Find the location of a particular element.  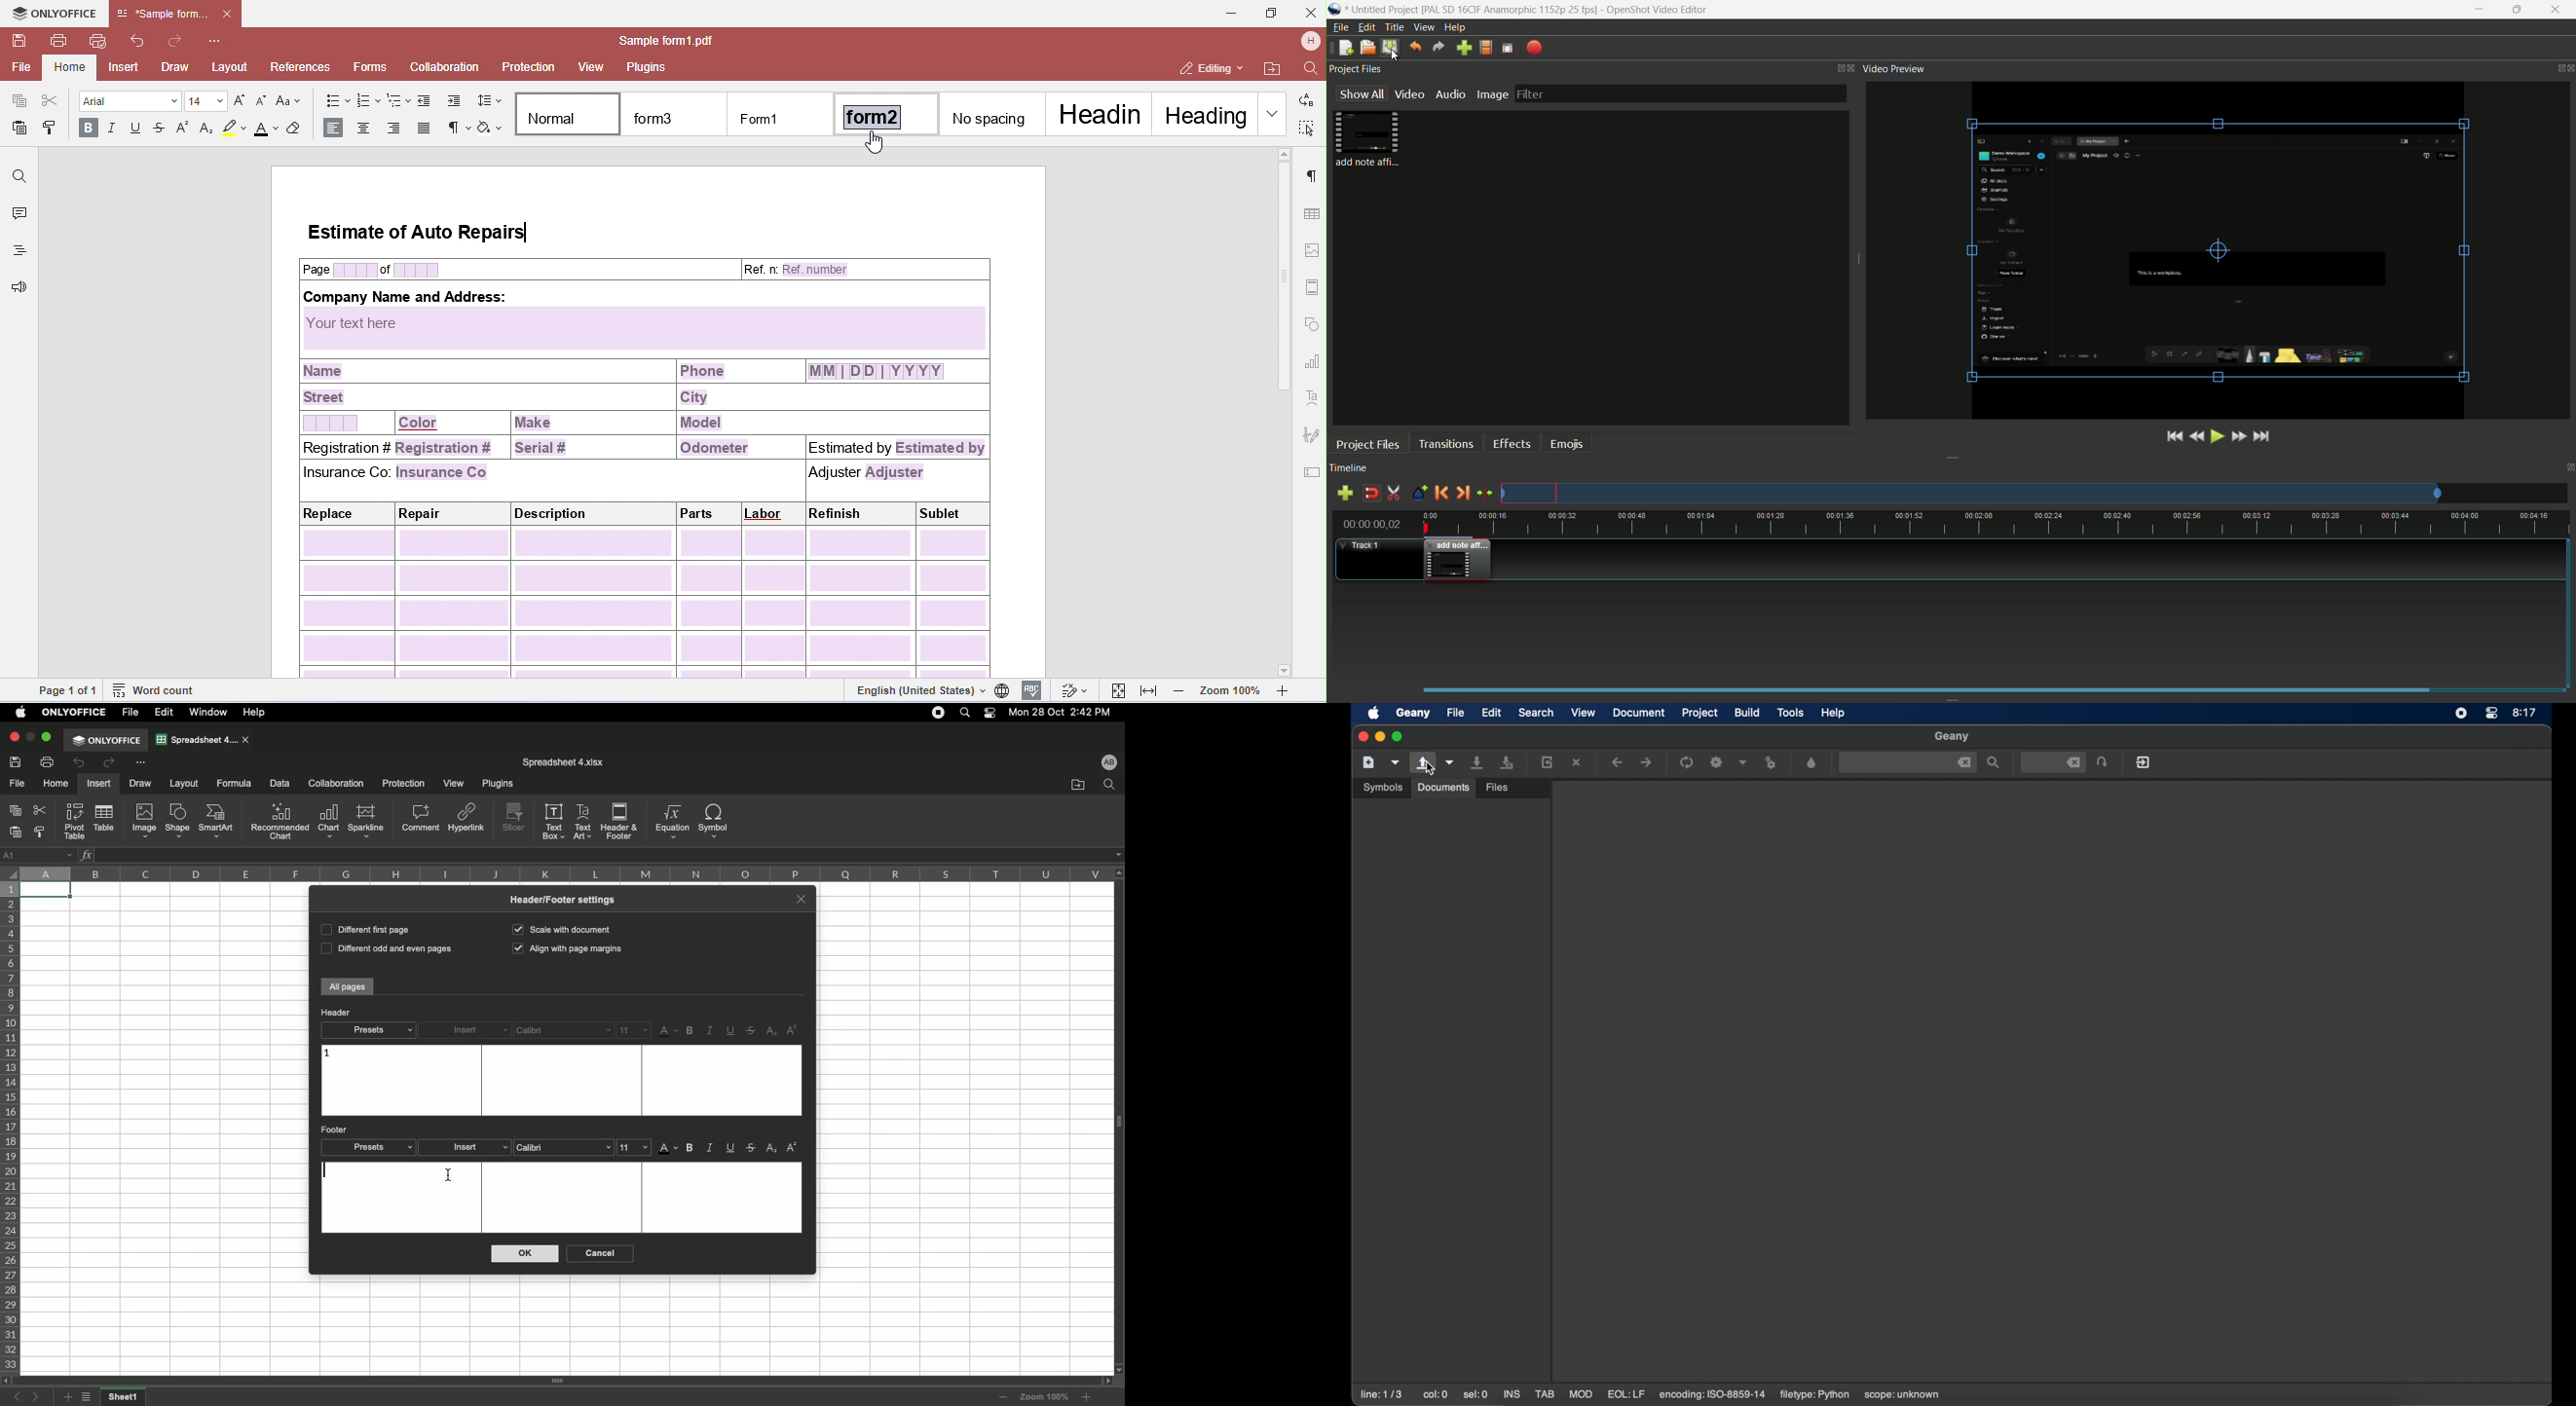

Align with page margins is located at coordinates (569, 950).